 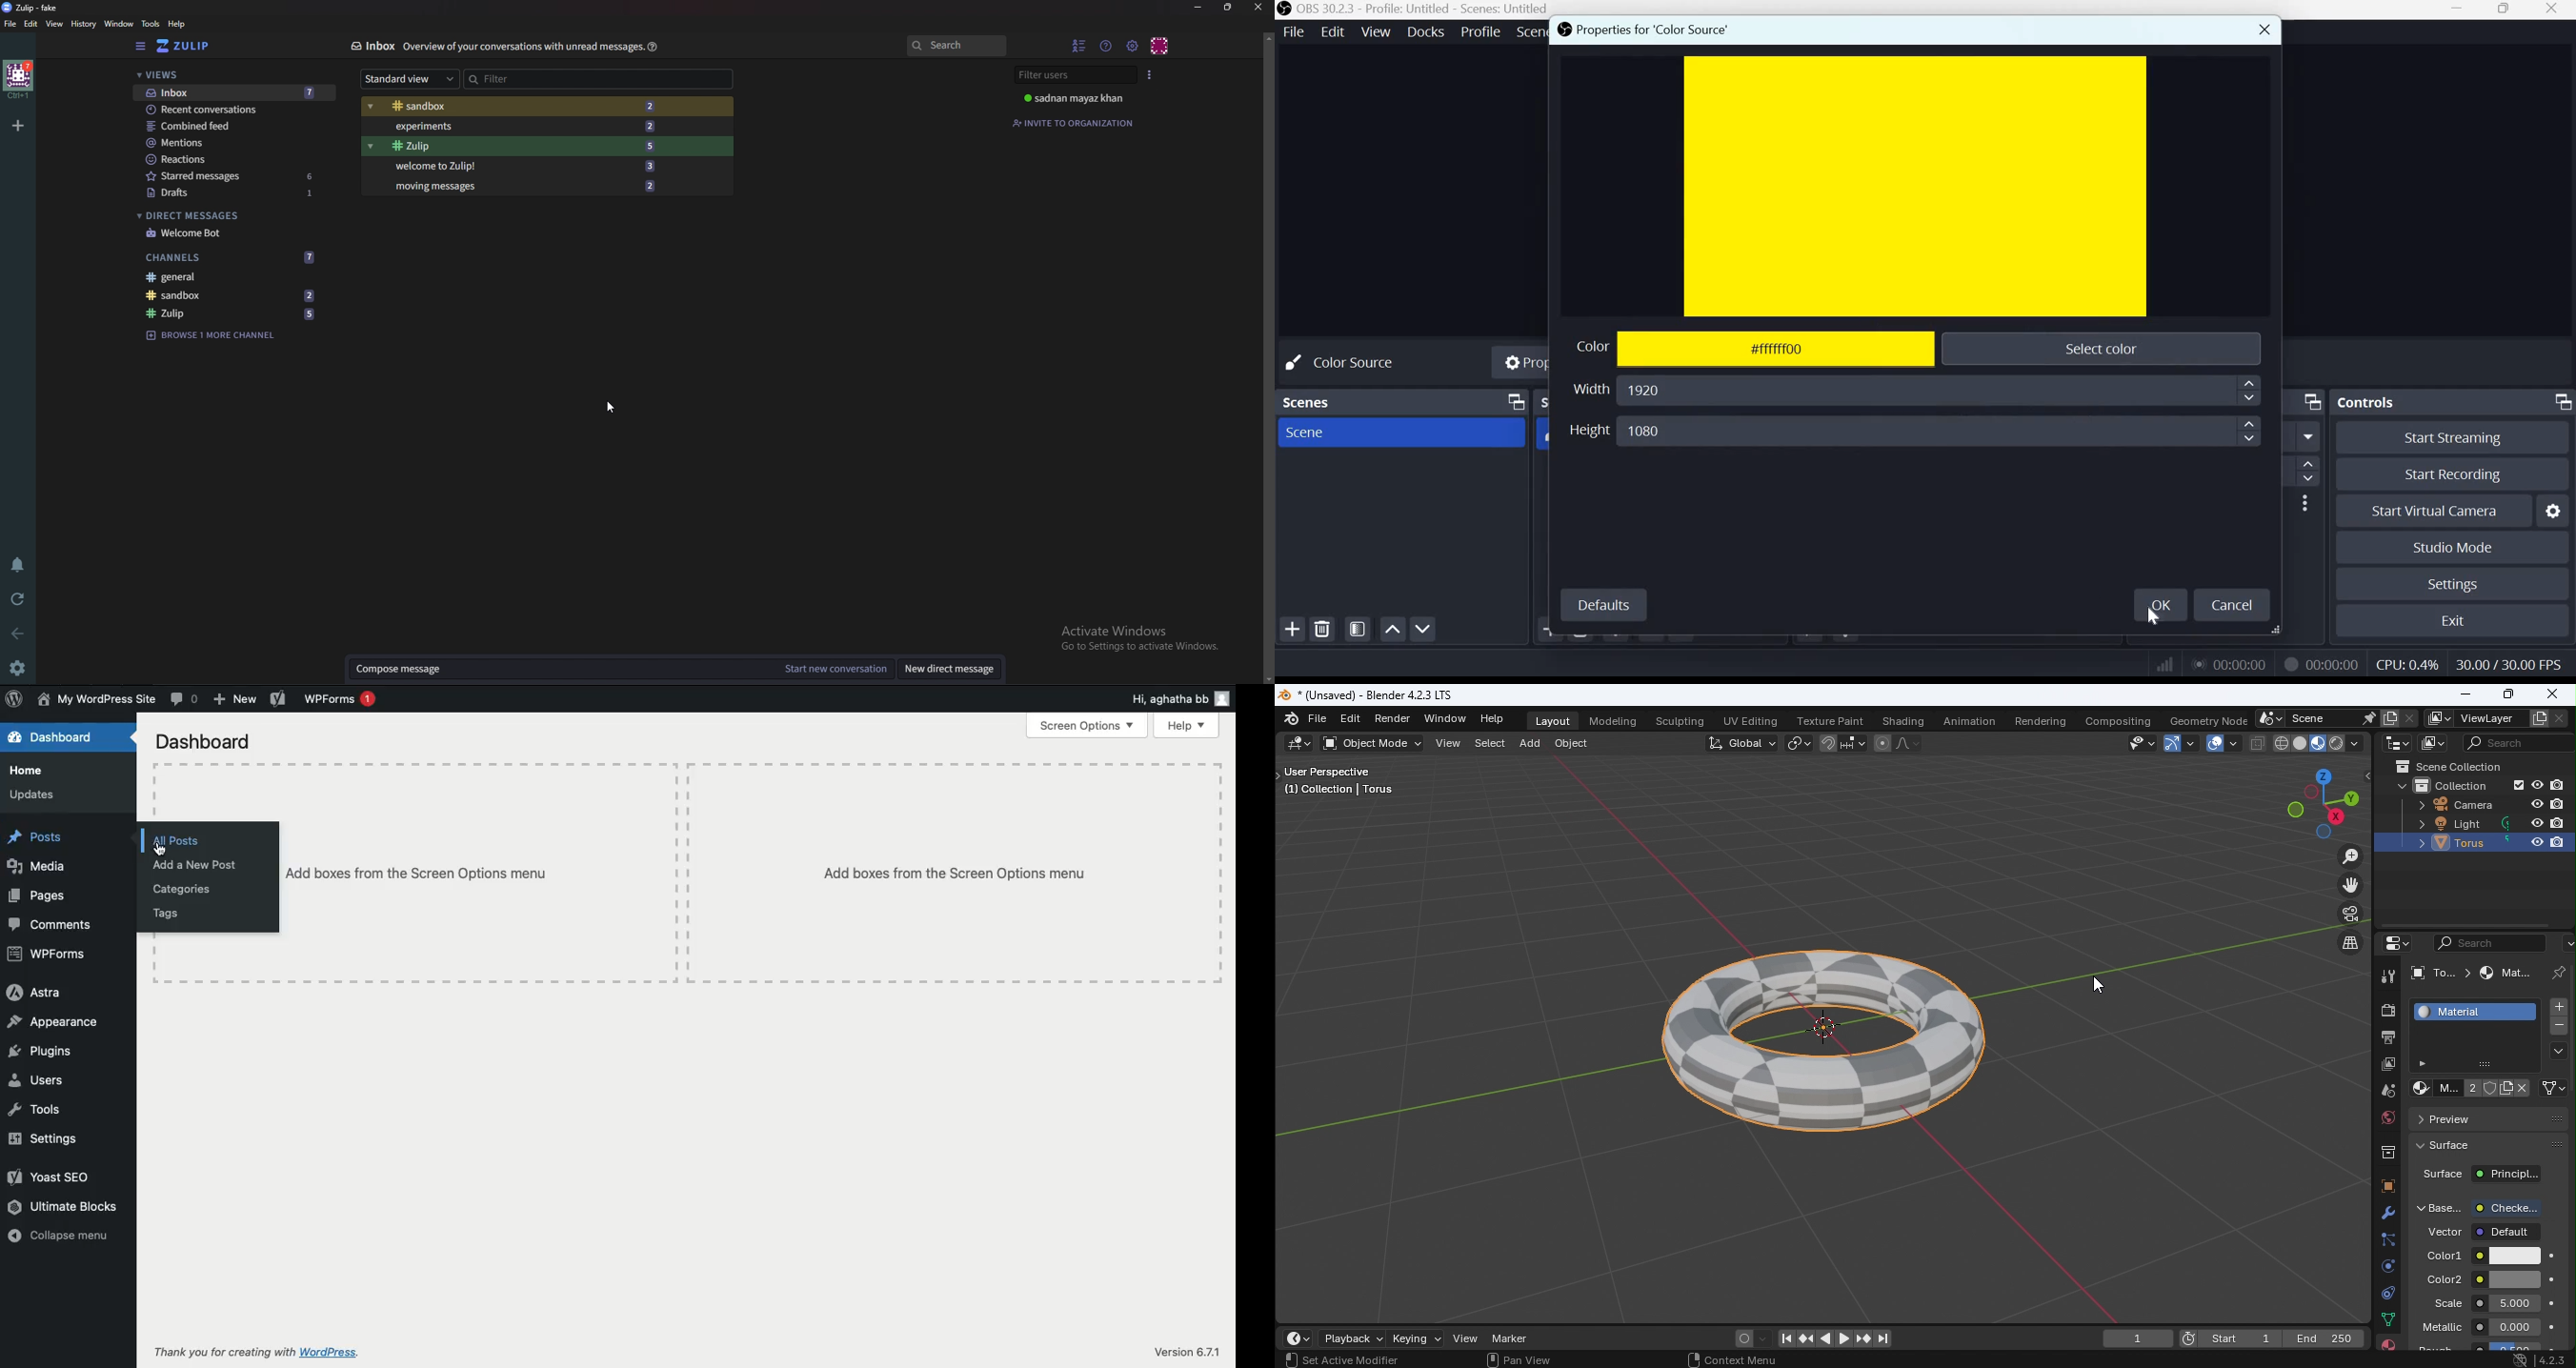 What do you see at coordinates (2356, 741) in the screenshot?
I see `Shading` at bounding box center [2356, 741].